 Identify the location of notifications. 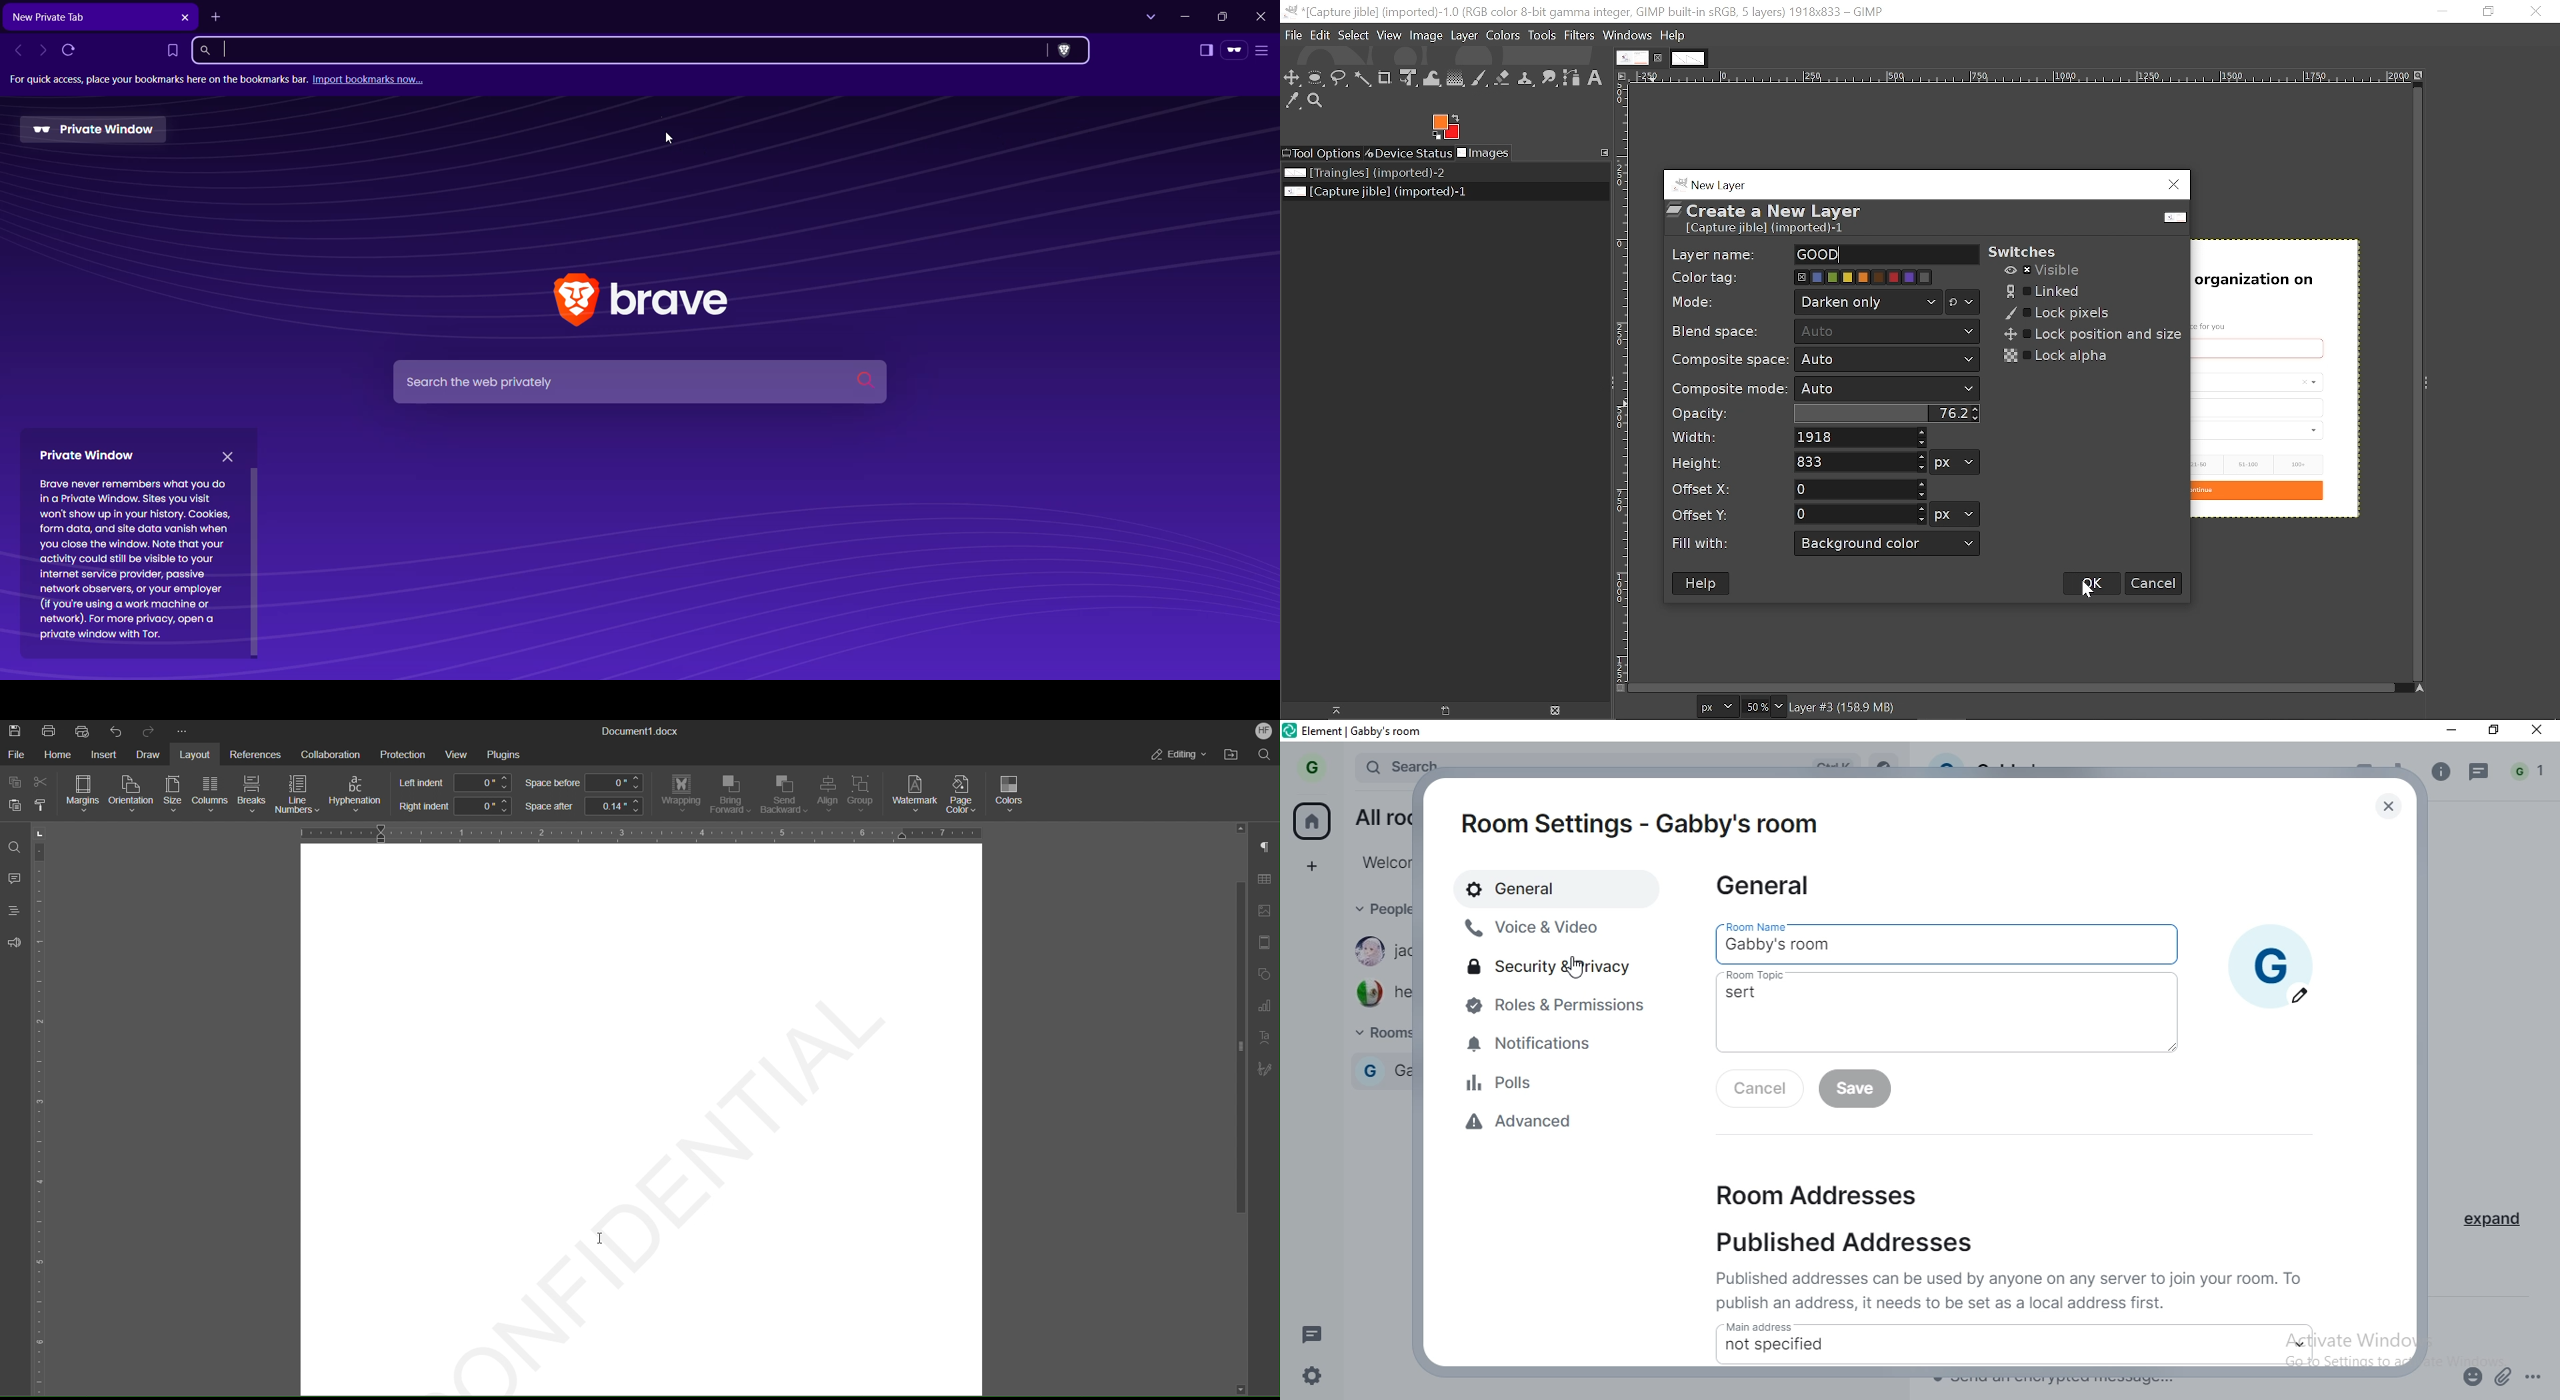
(1552, 1049).